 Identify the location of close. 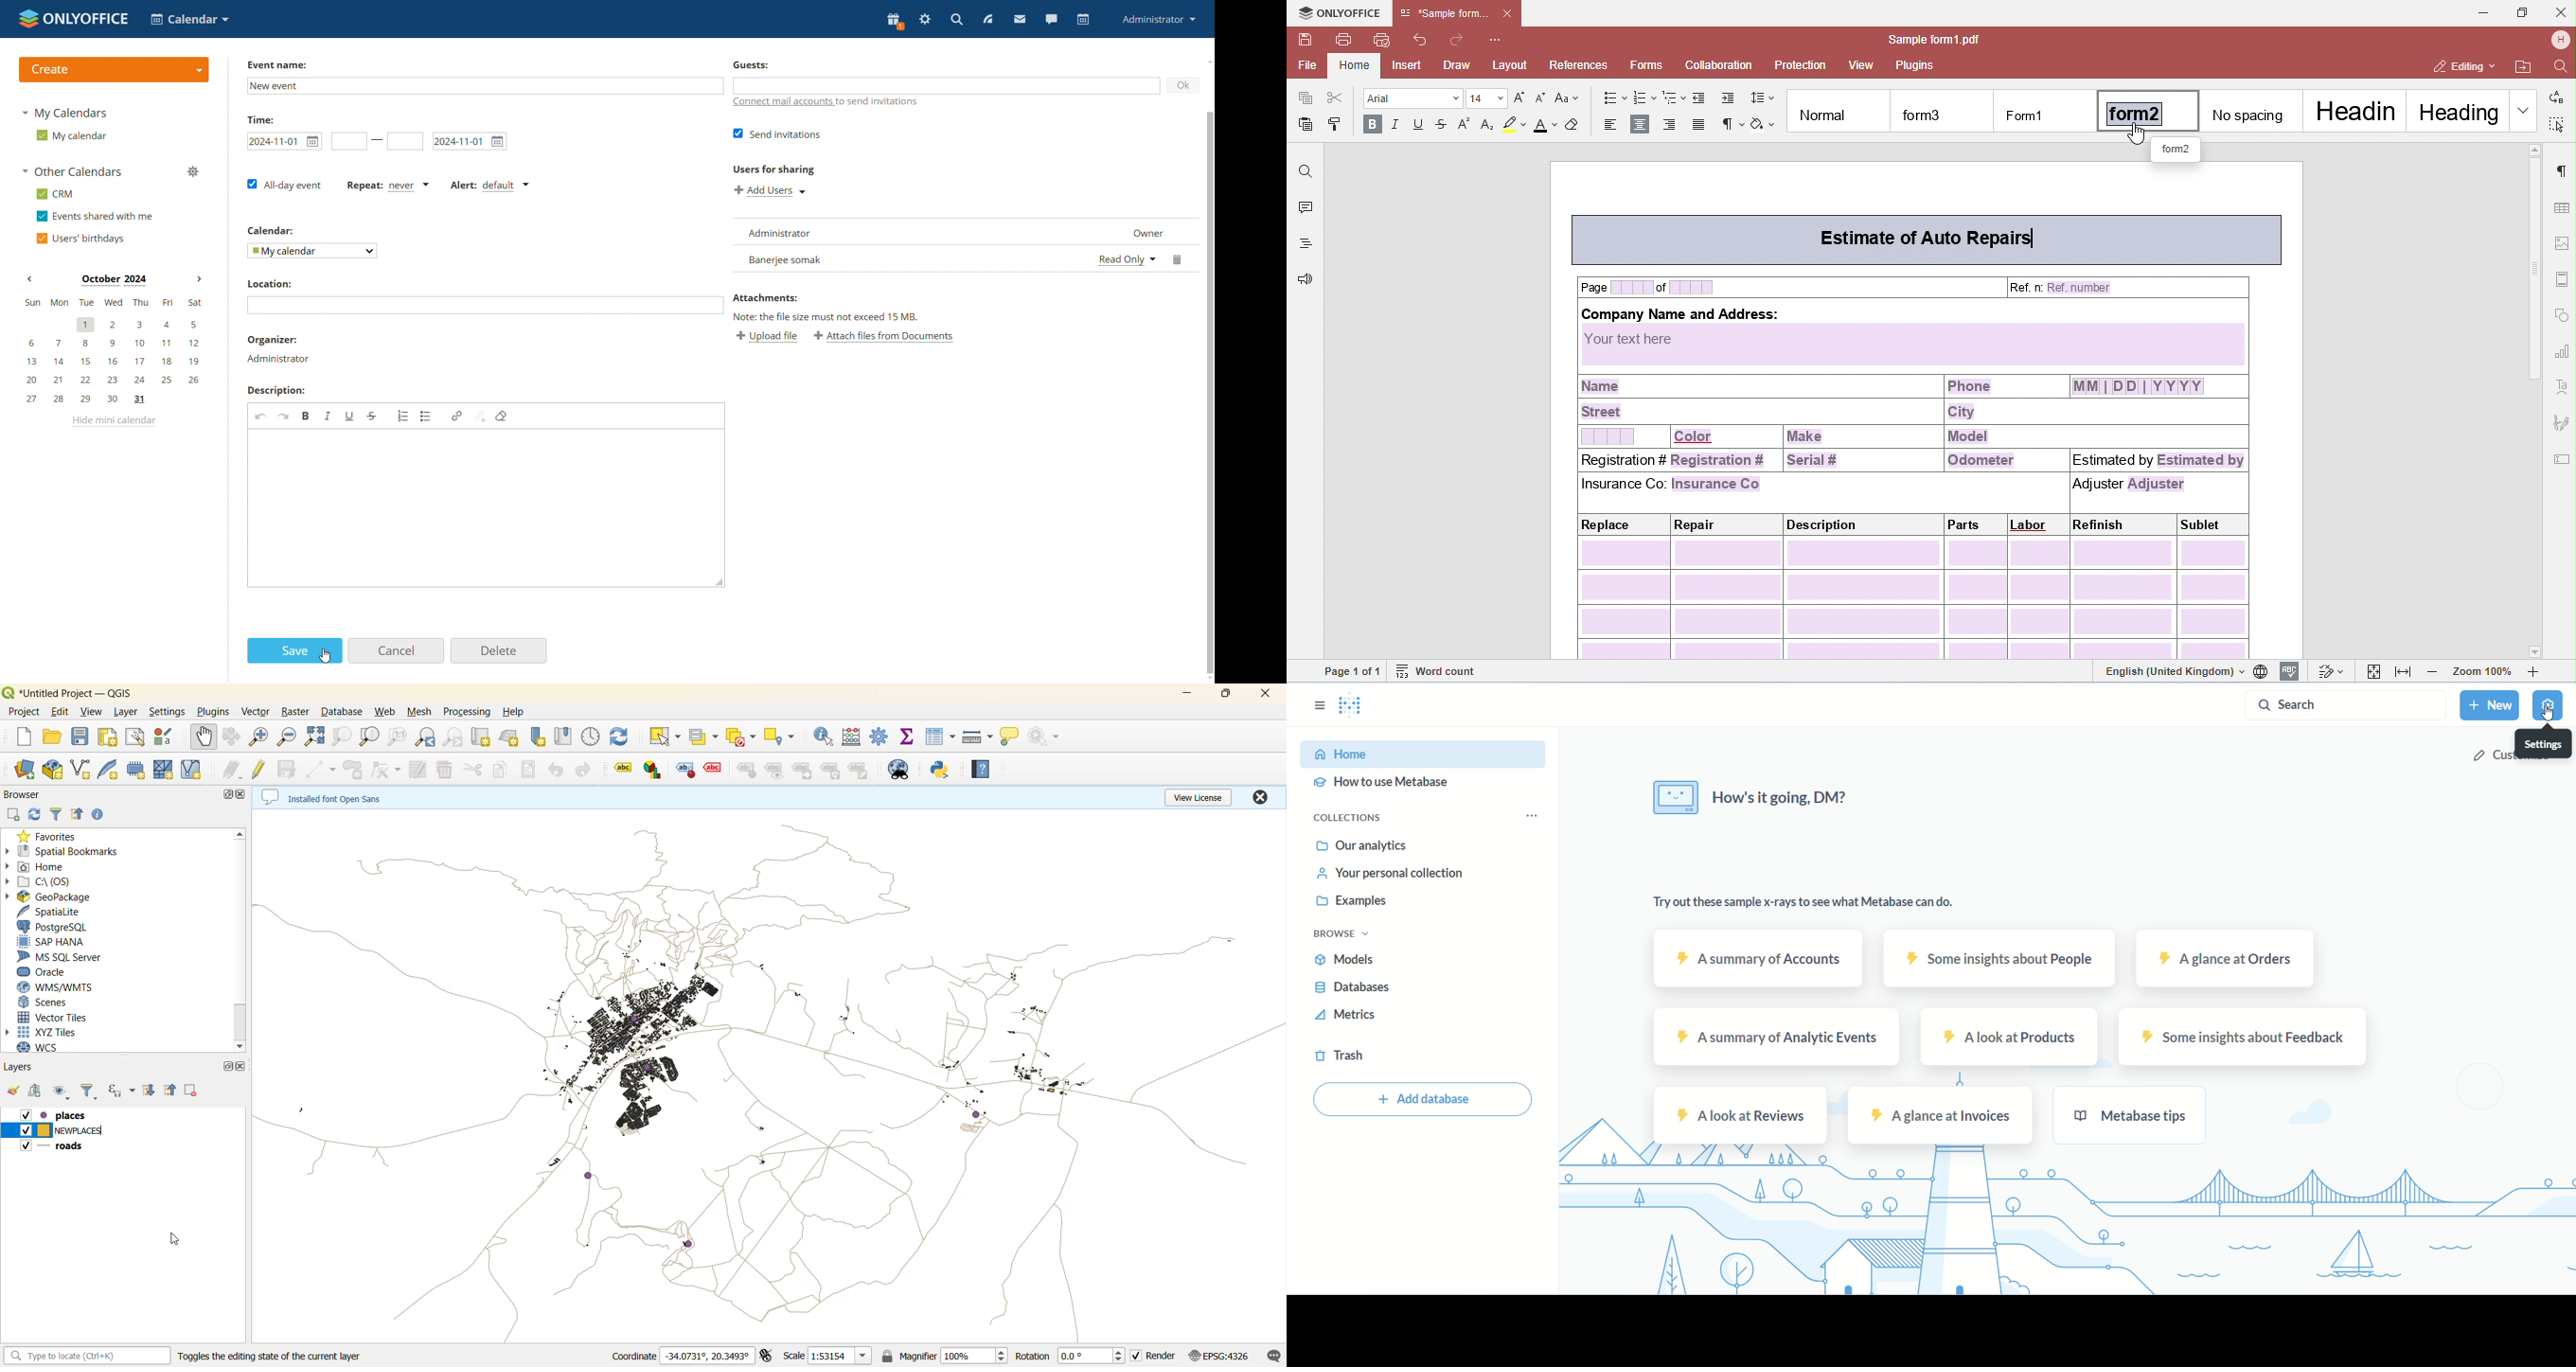
(242, 793).